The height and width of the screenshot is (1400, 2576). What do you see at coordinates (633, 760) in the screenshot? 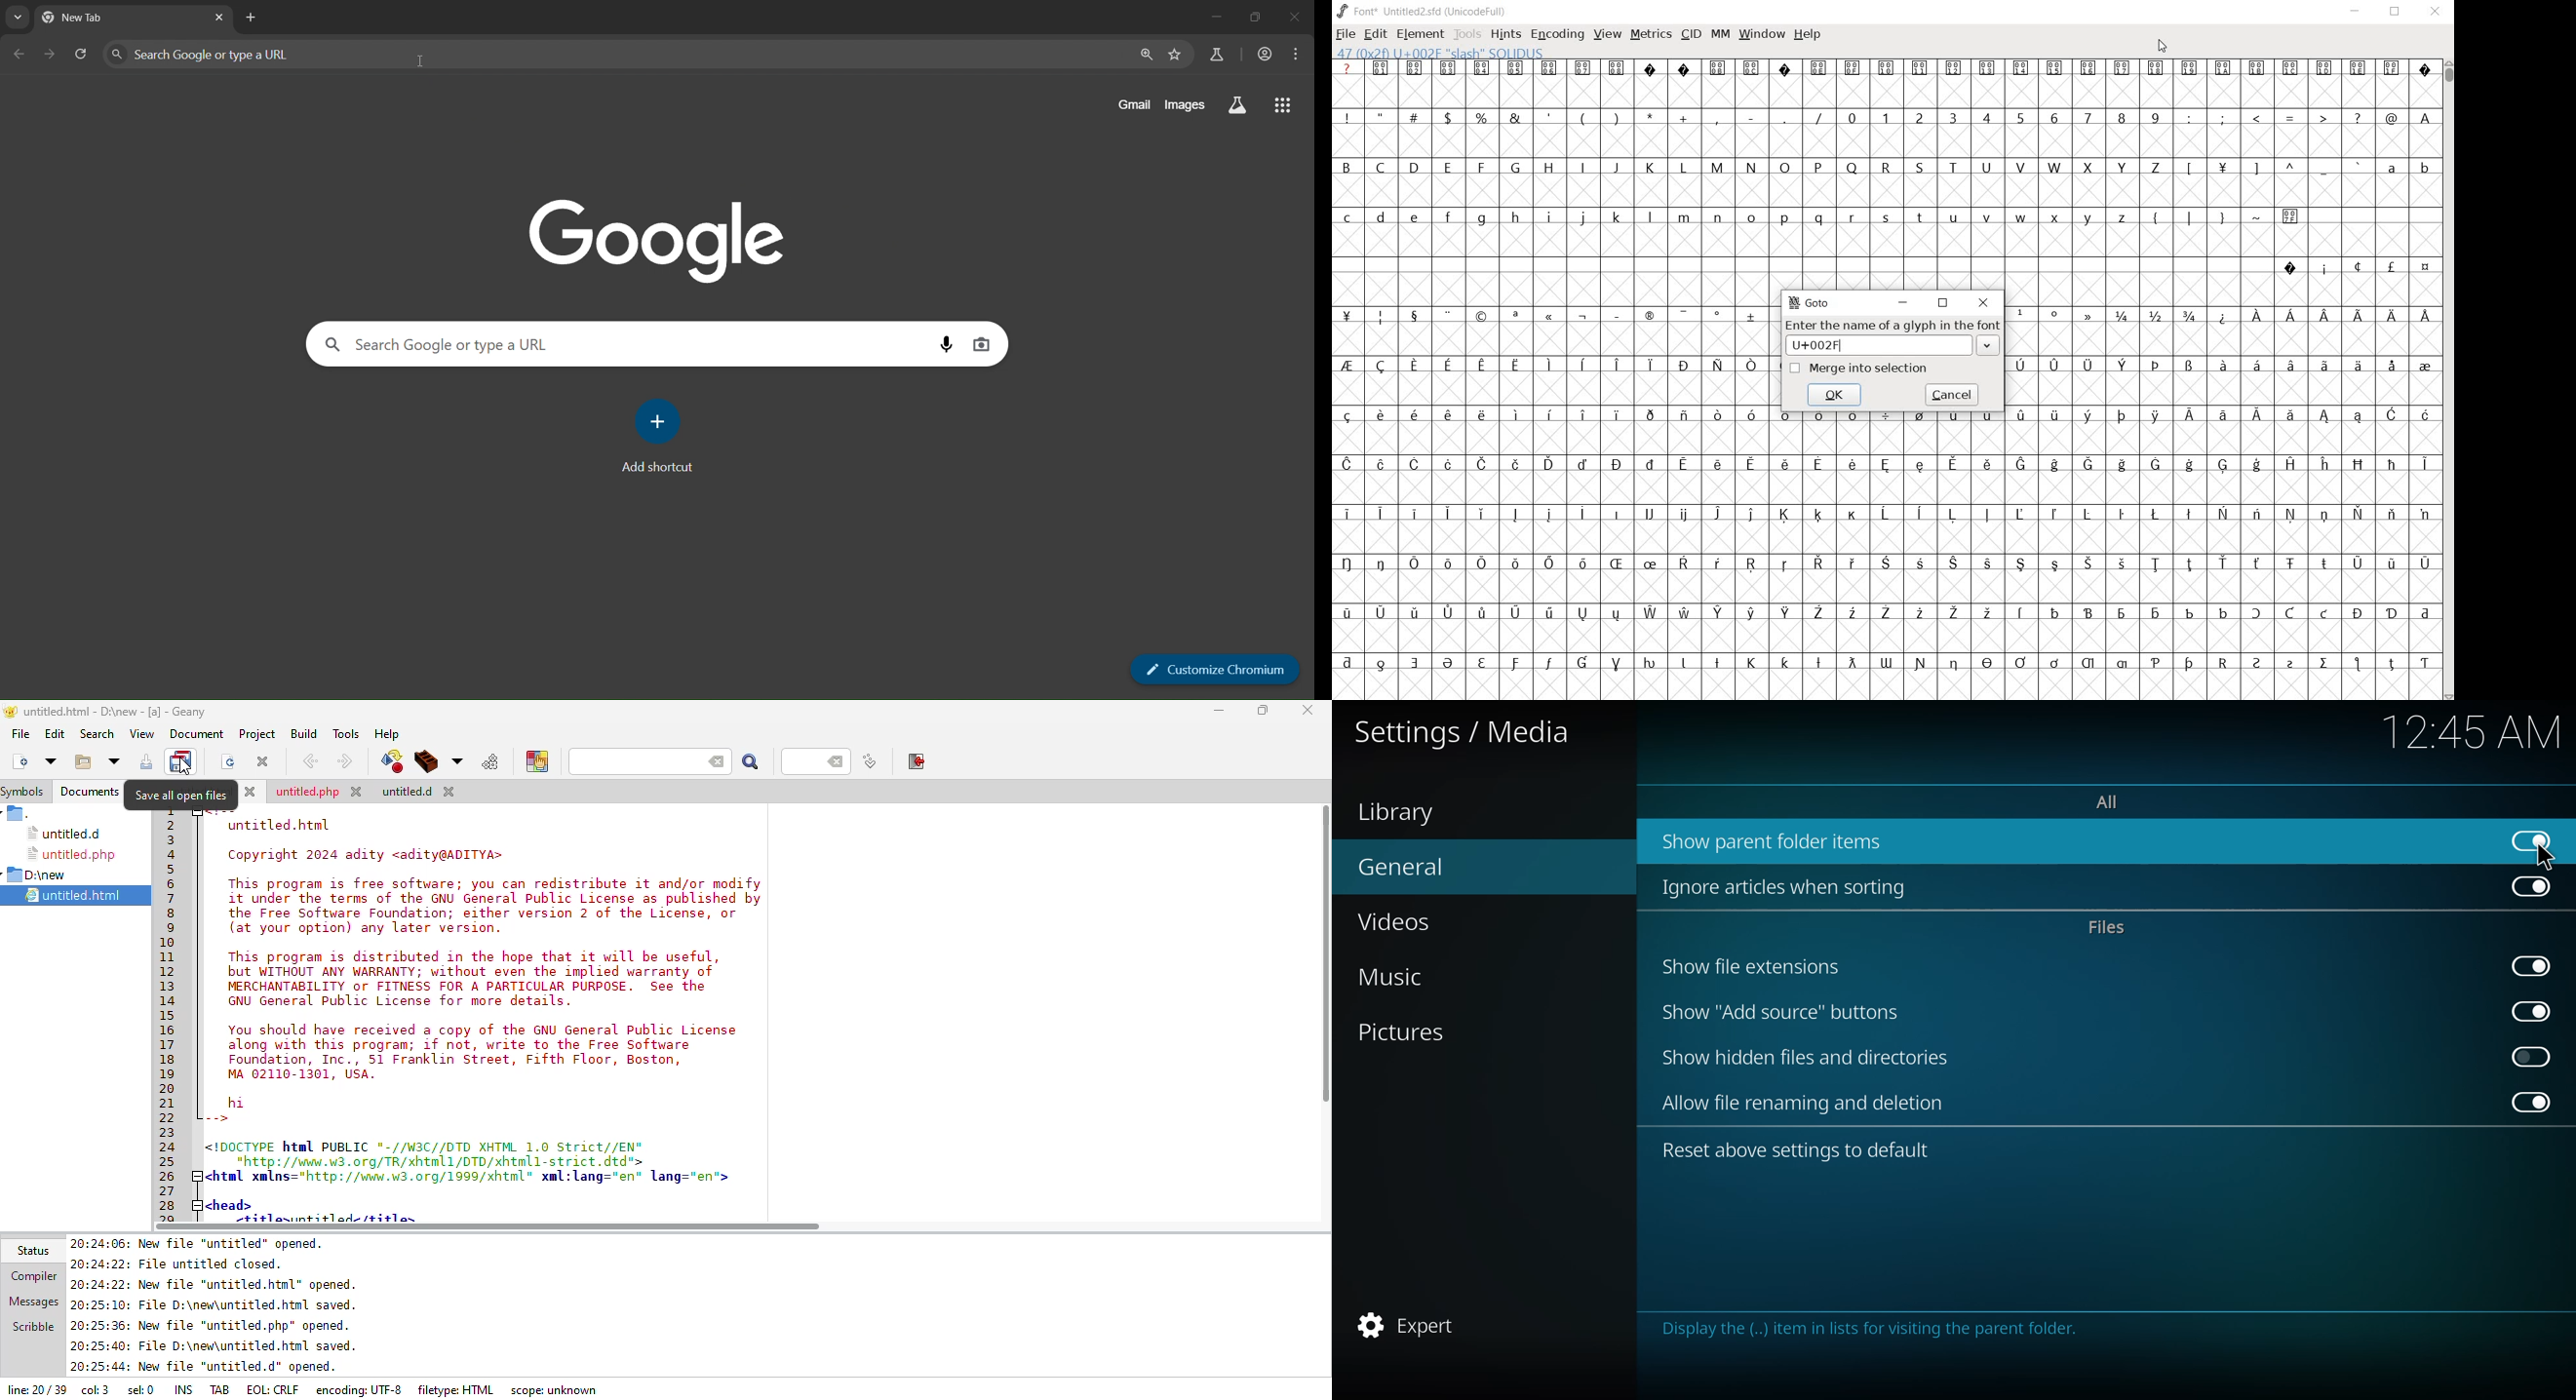
I see `search` at bounding box center [633, 760].